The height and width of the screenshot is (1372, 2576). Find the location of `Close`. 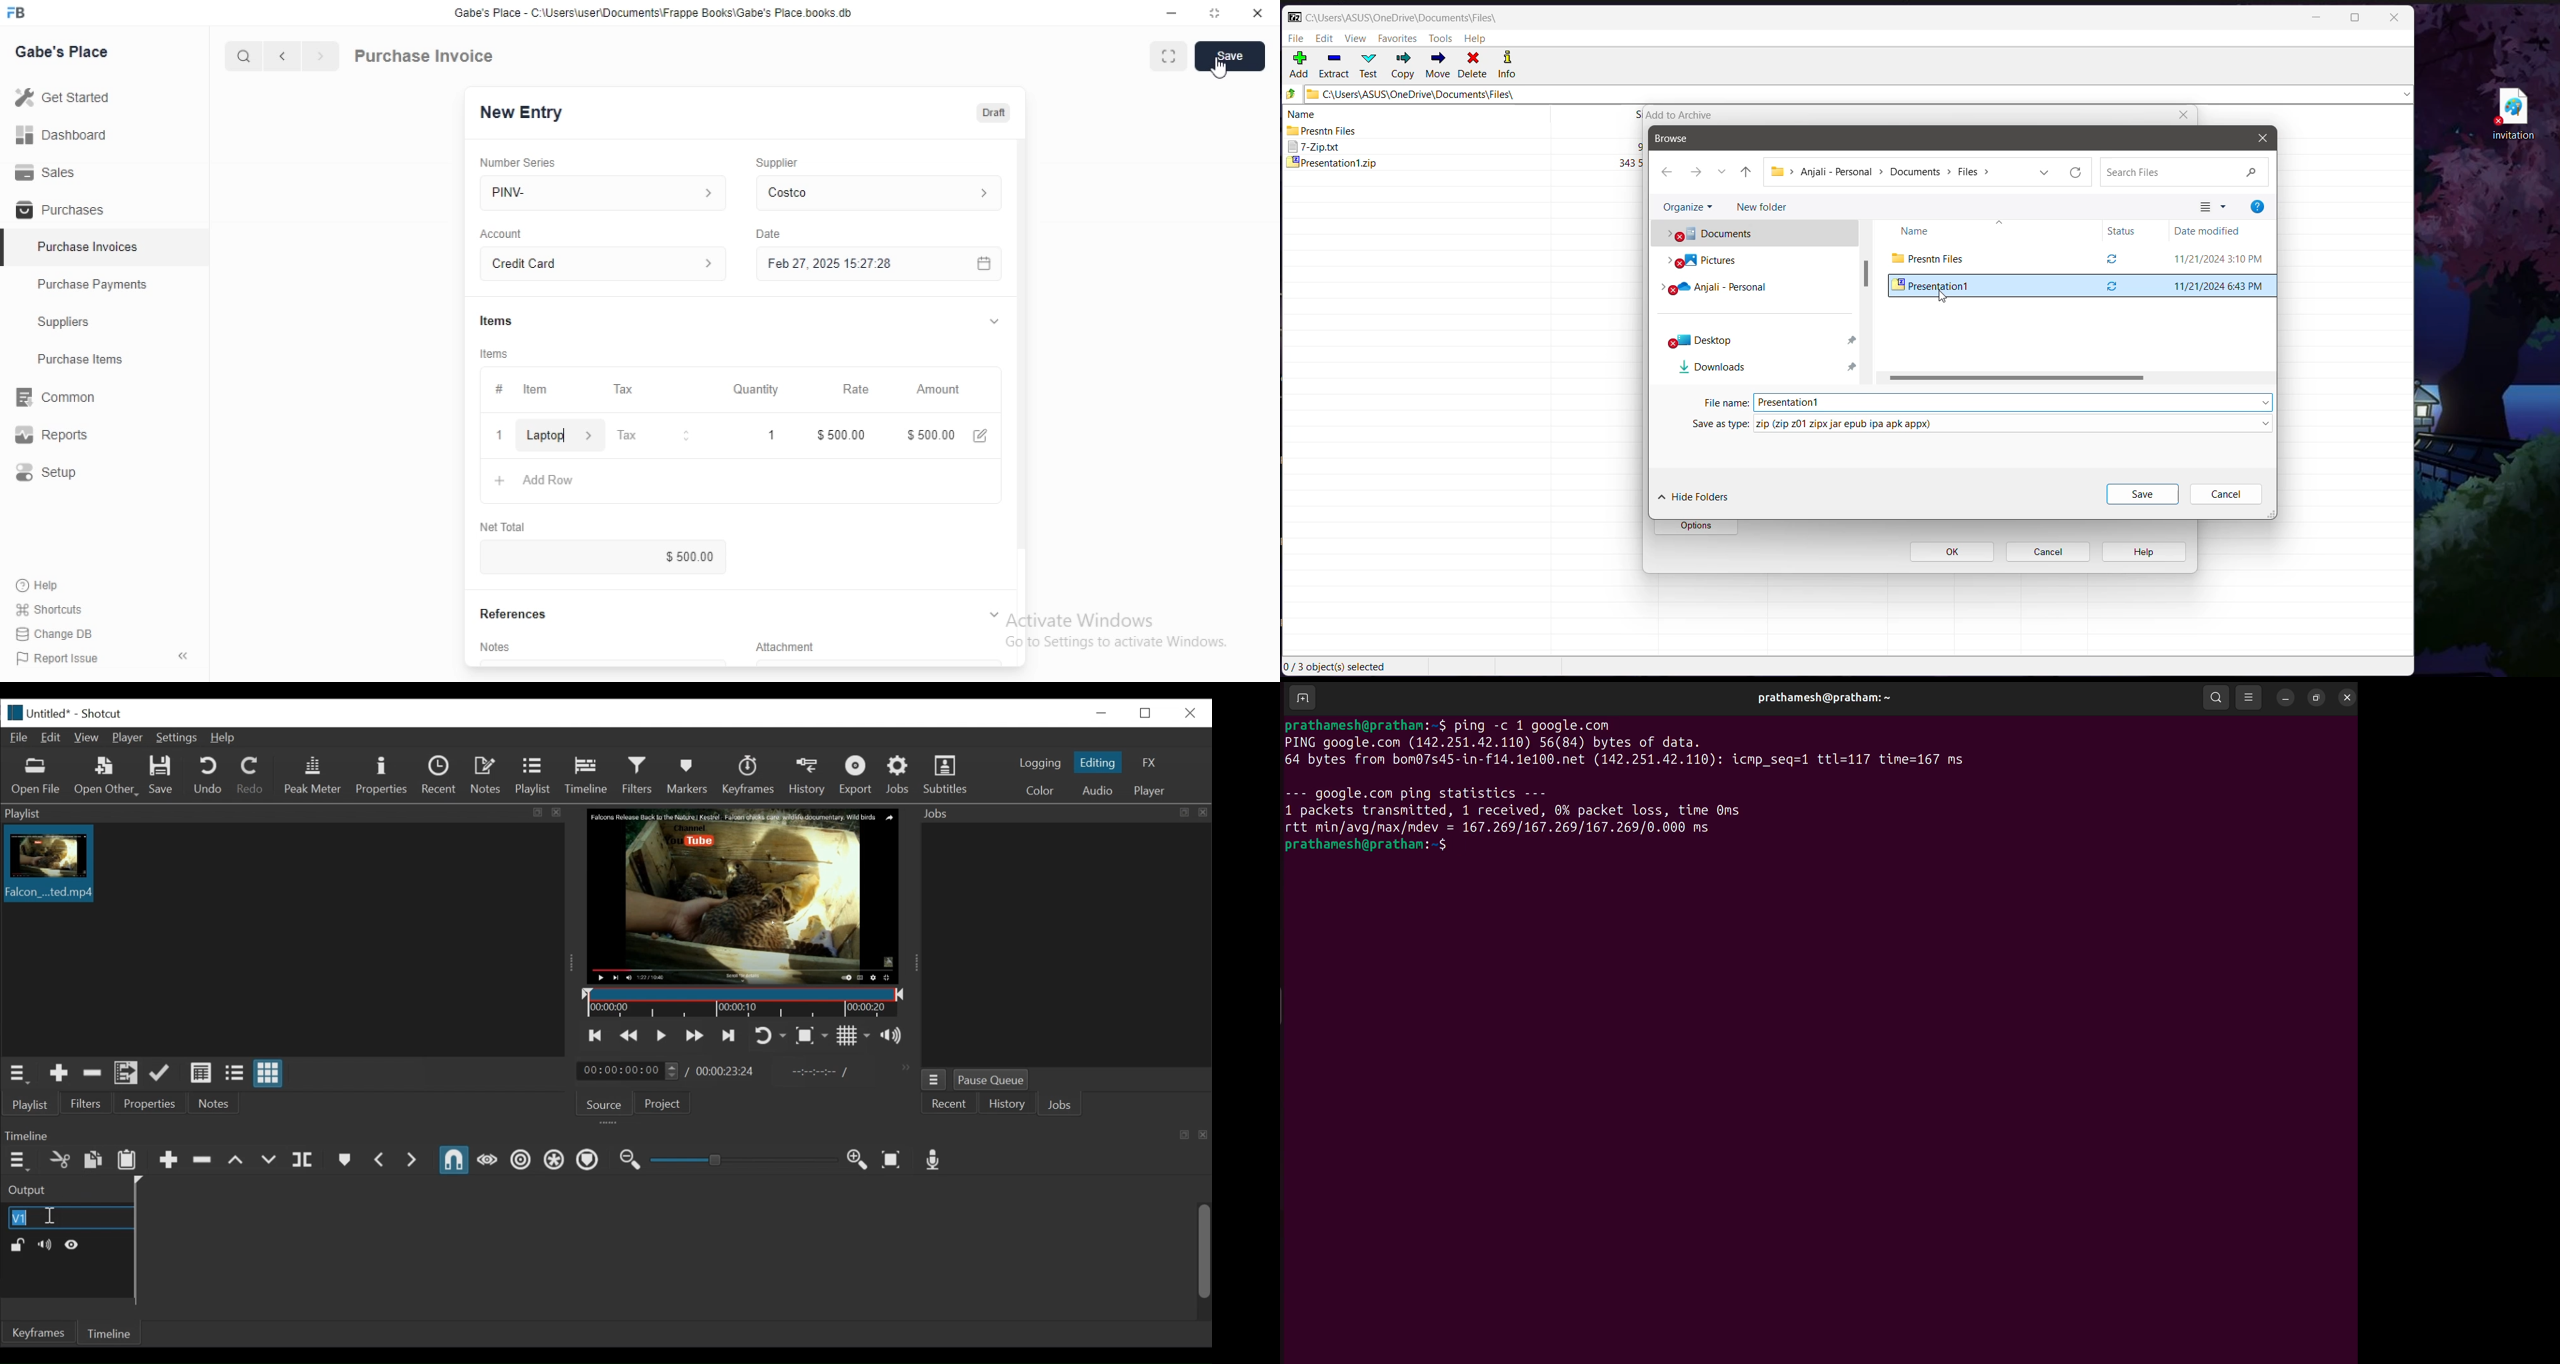

Close is located at coordinates (500, 435).